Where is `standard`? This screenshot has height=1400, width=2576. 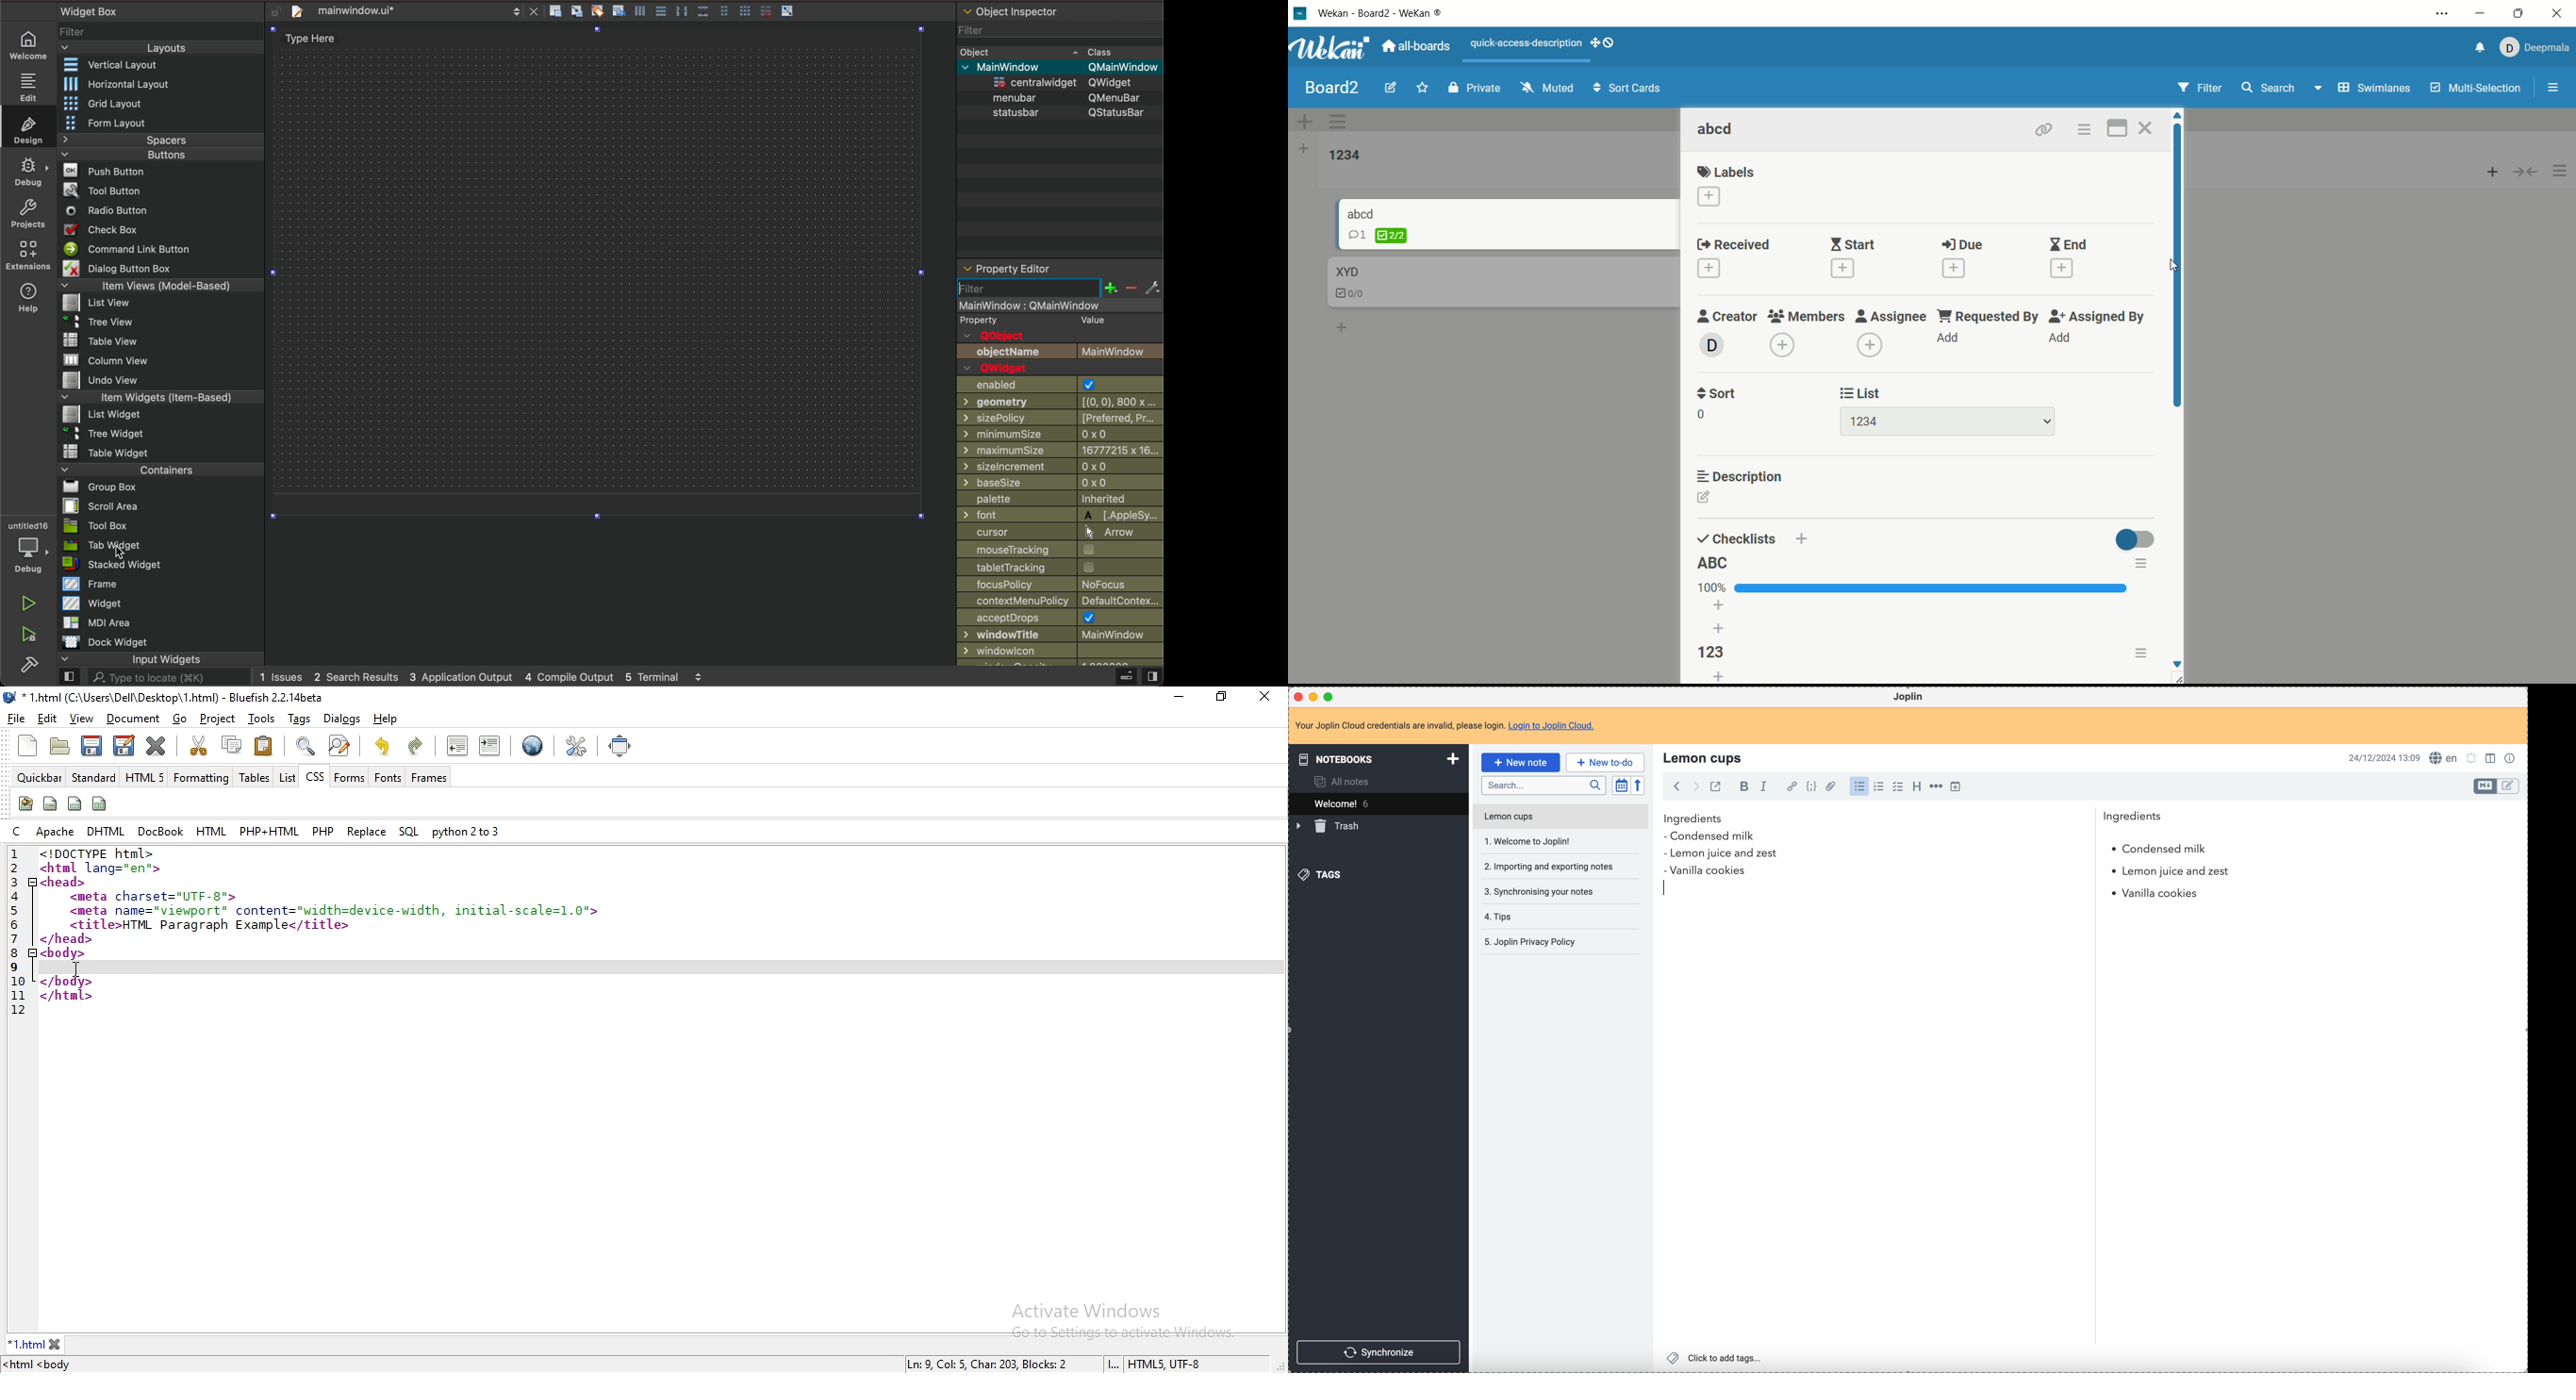
standard is located at coordinates (92, 775).